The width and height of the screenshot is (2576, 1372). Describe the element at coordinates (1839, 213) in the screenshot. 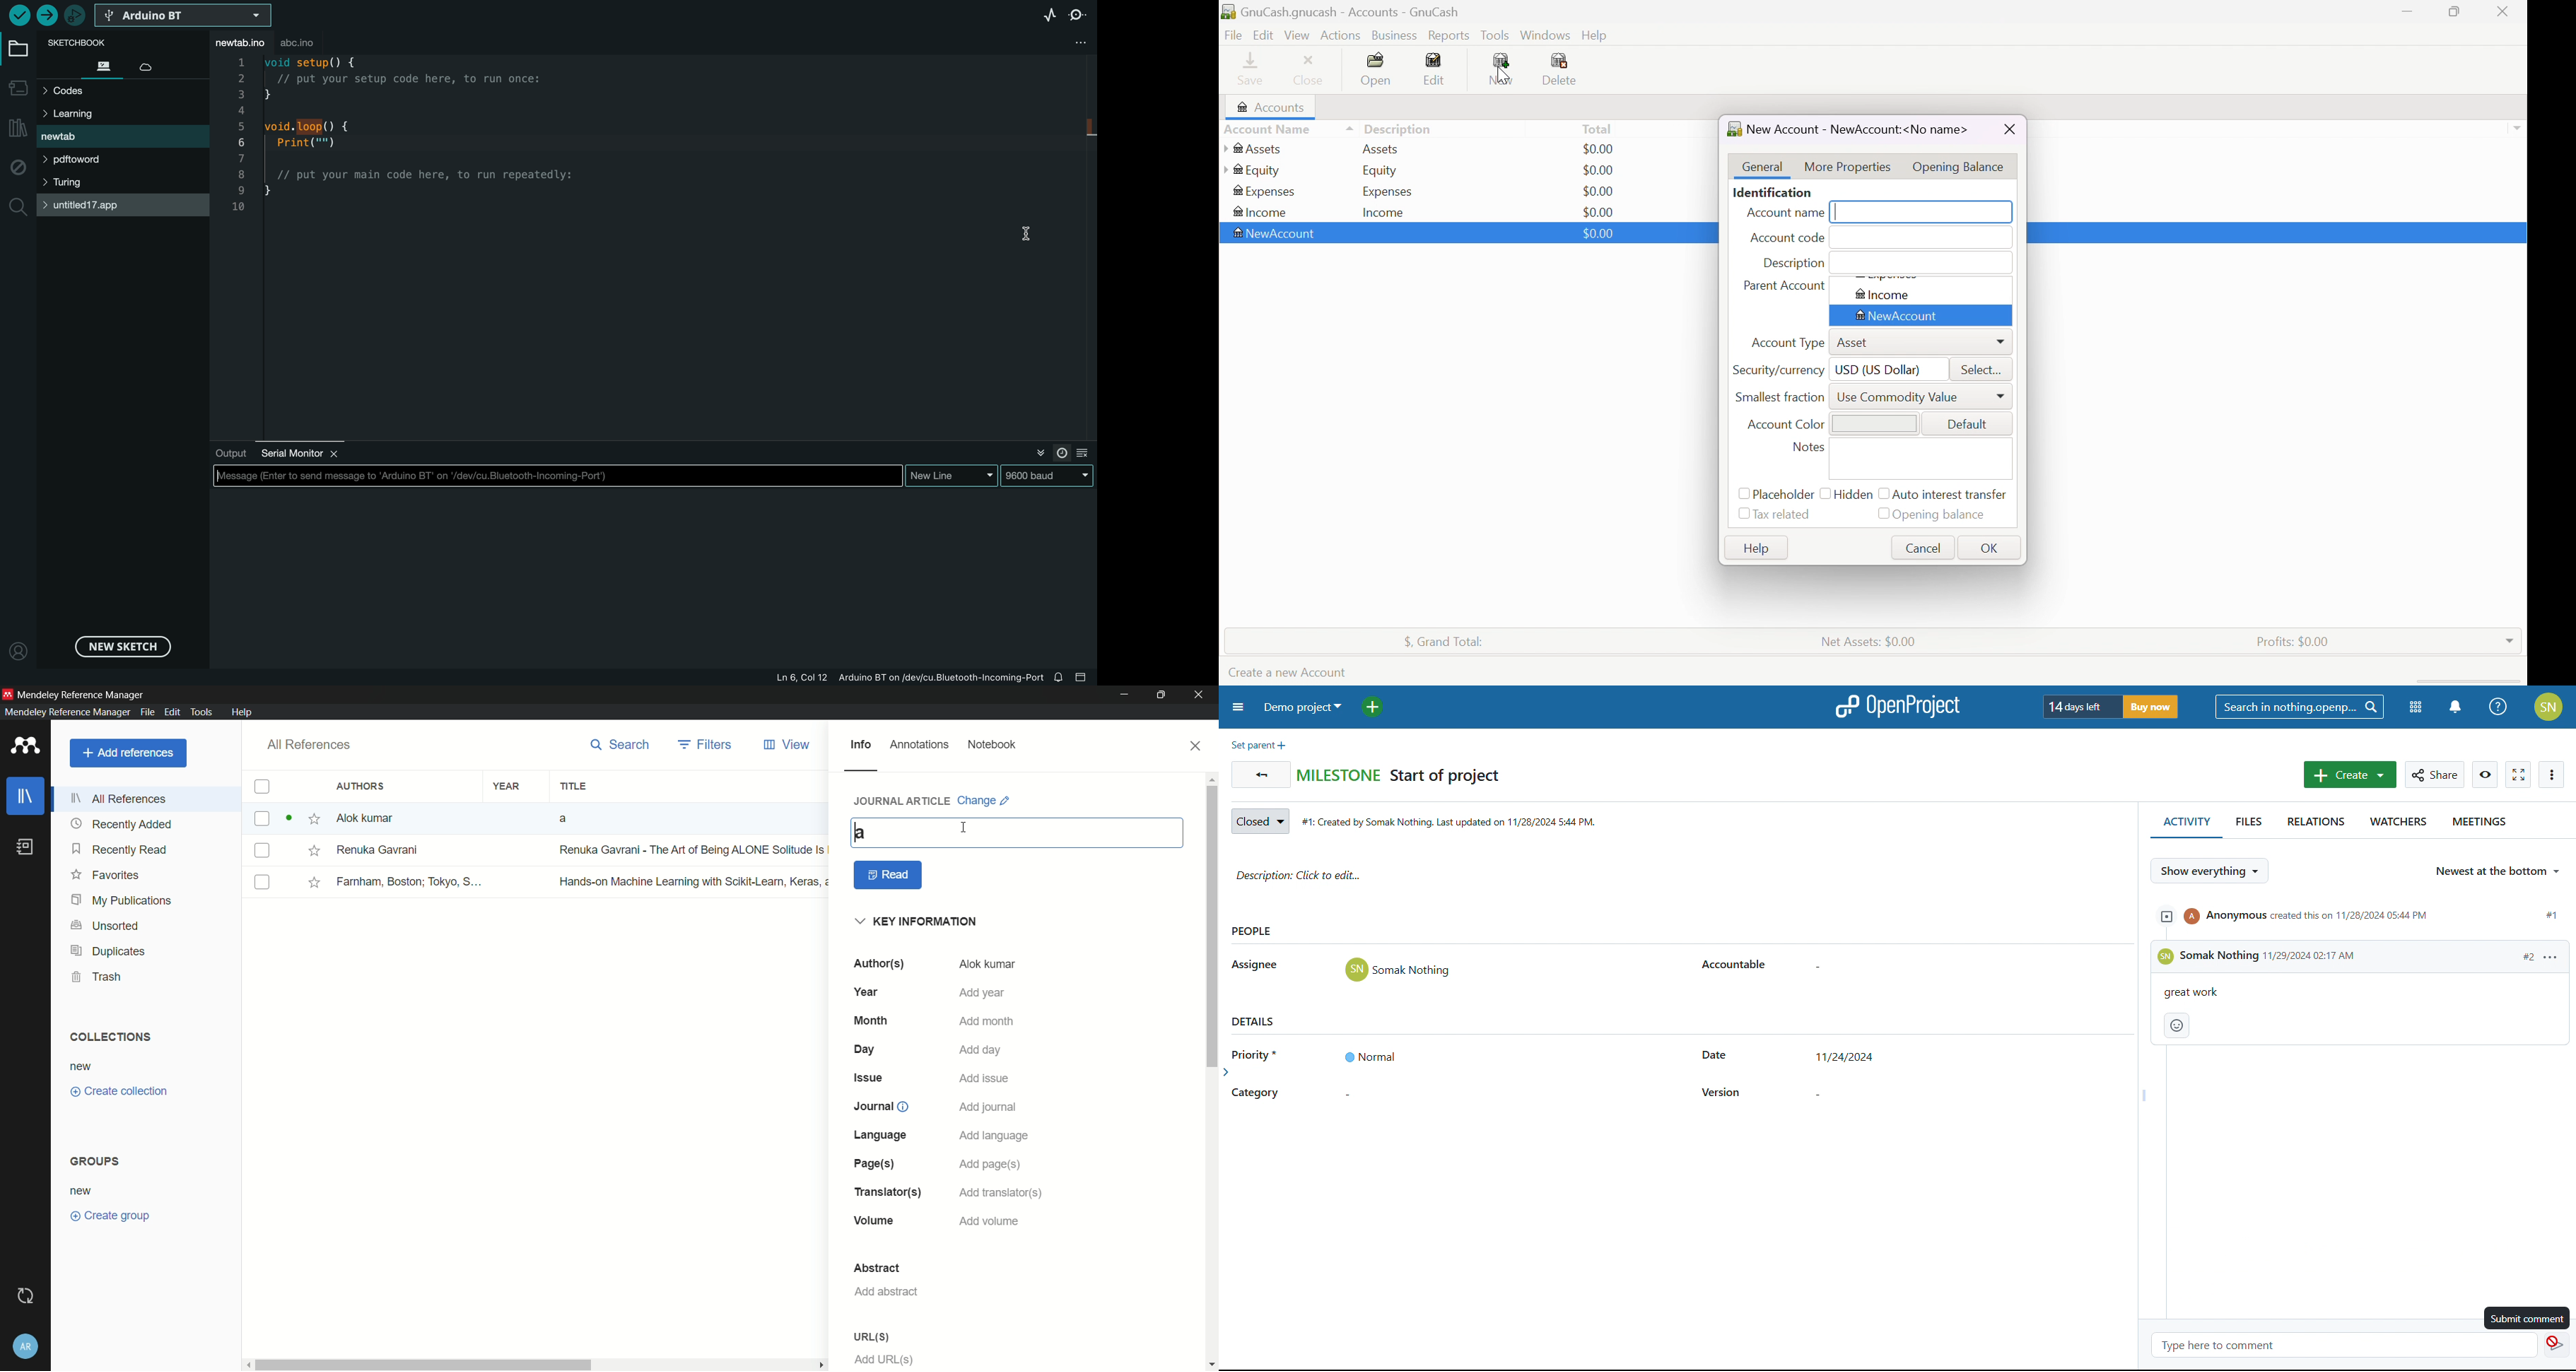

I see `Typing Cursor` at that location.